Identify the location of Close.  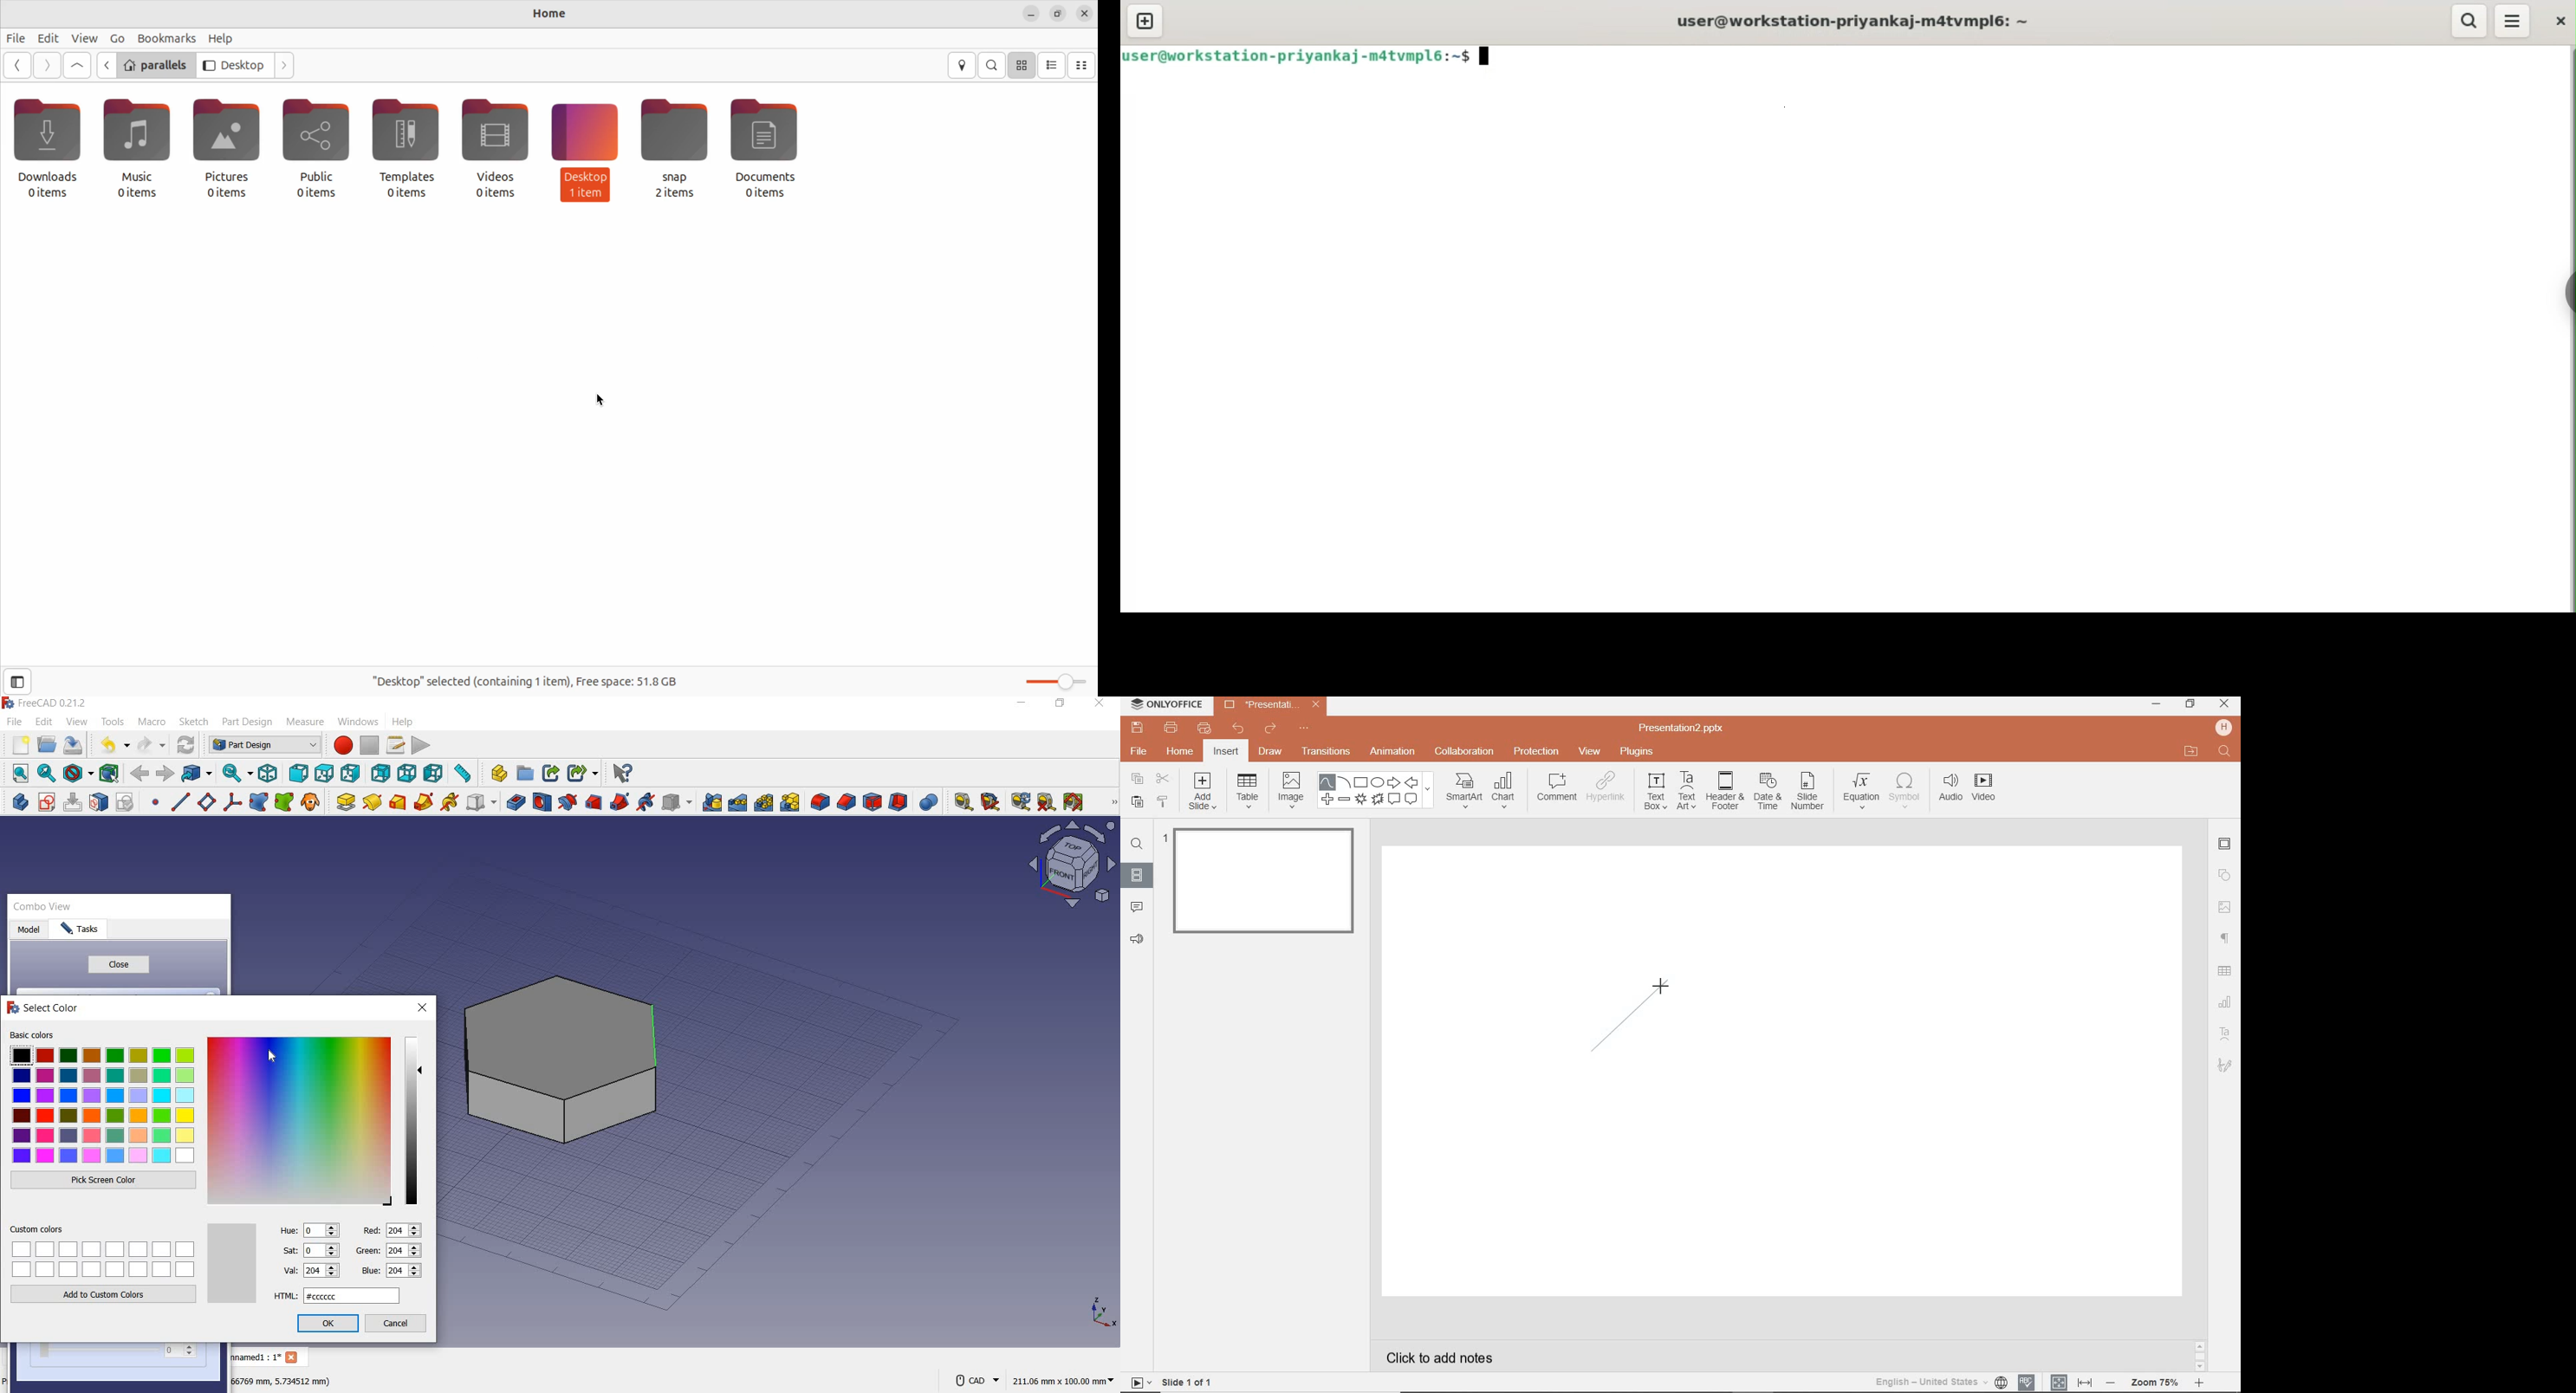
(294, 1358).